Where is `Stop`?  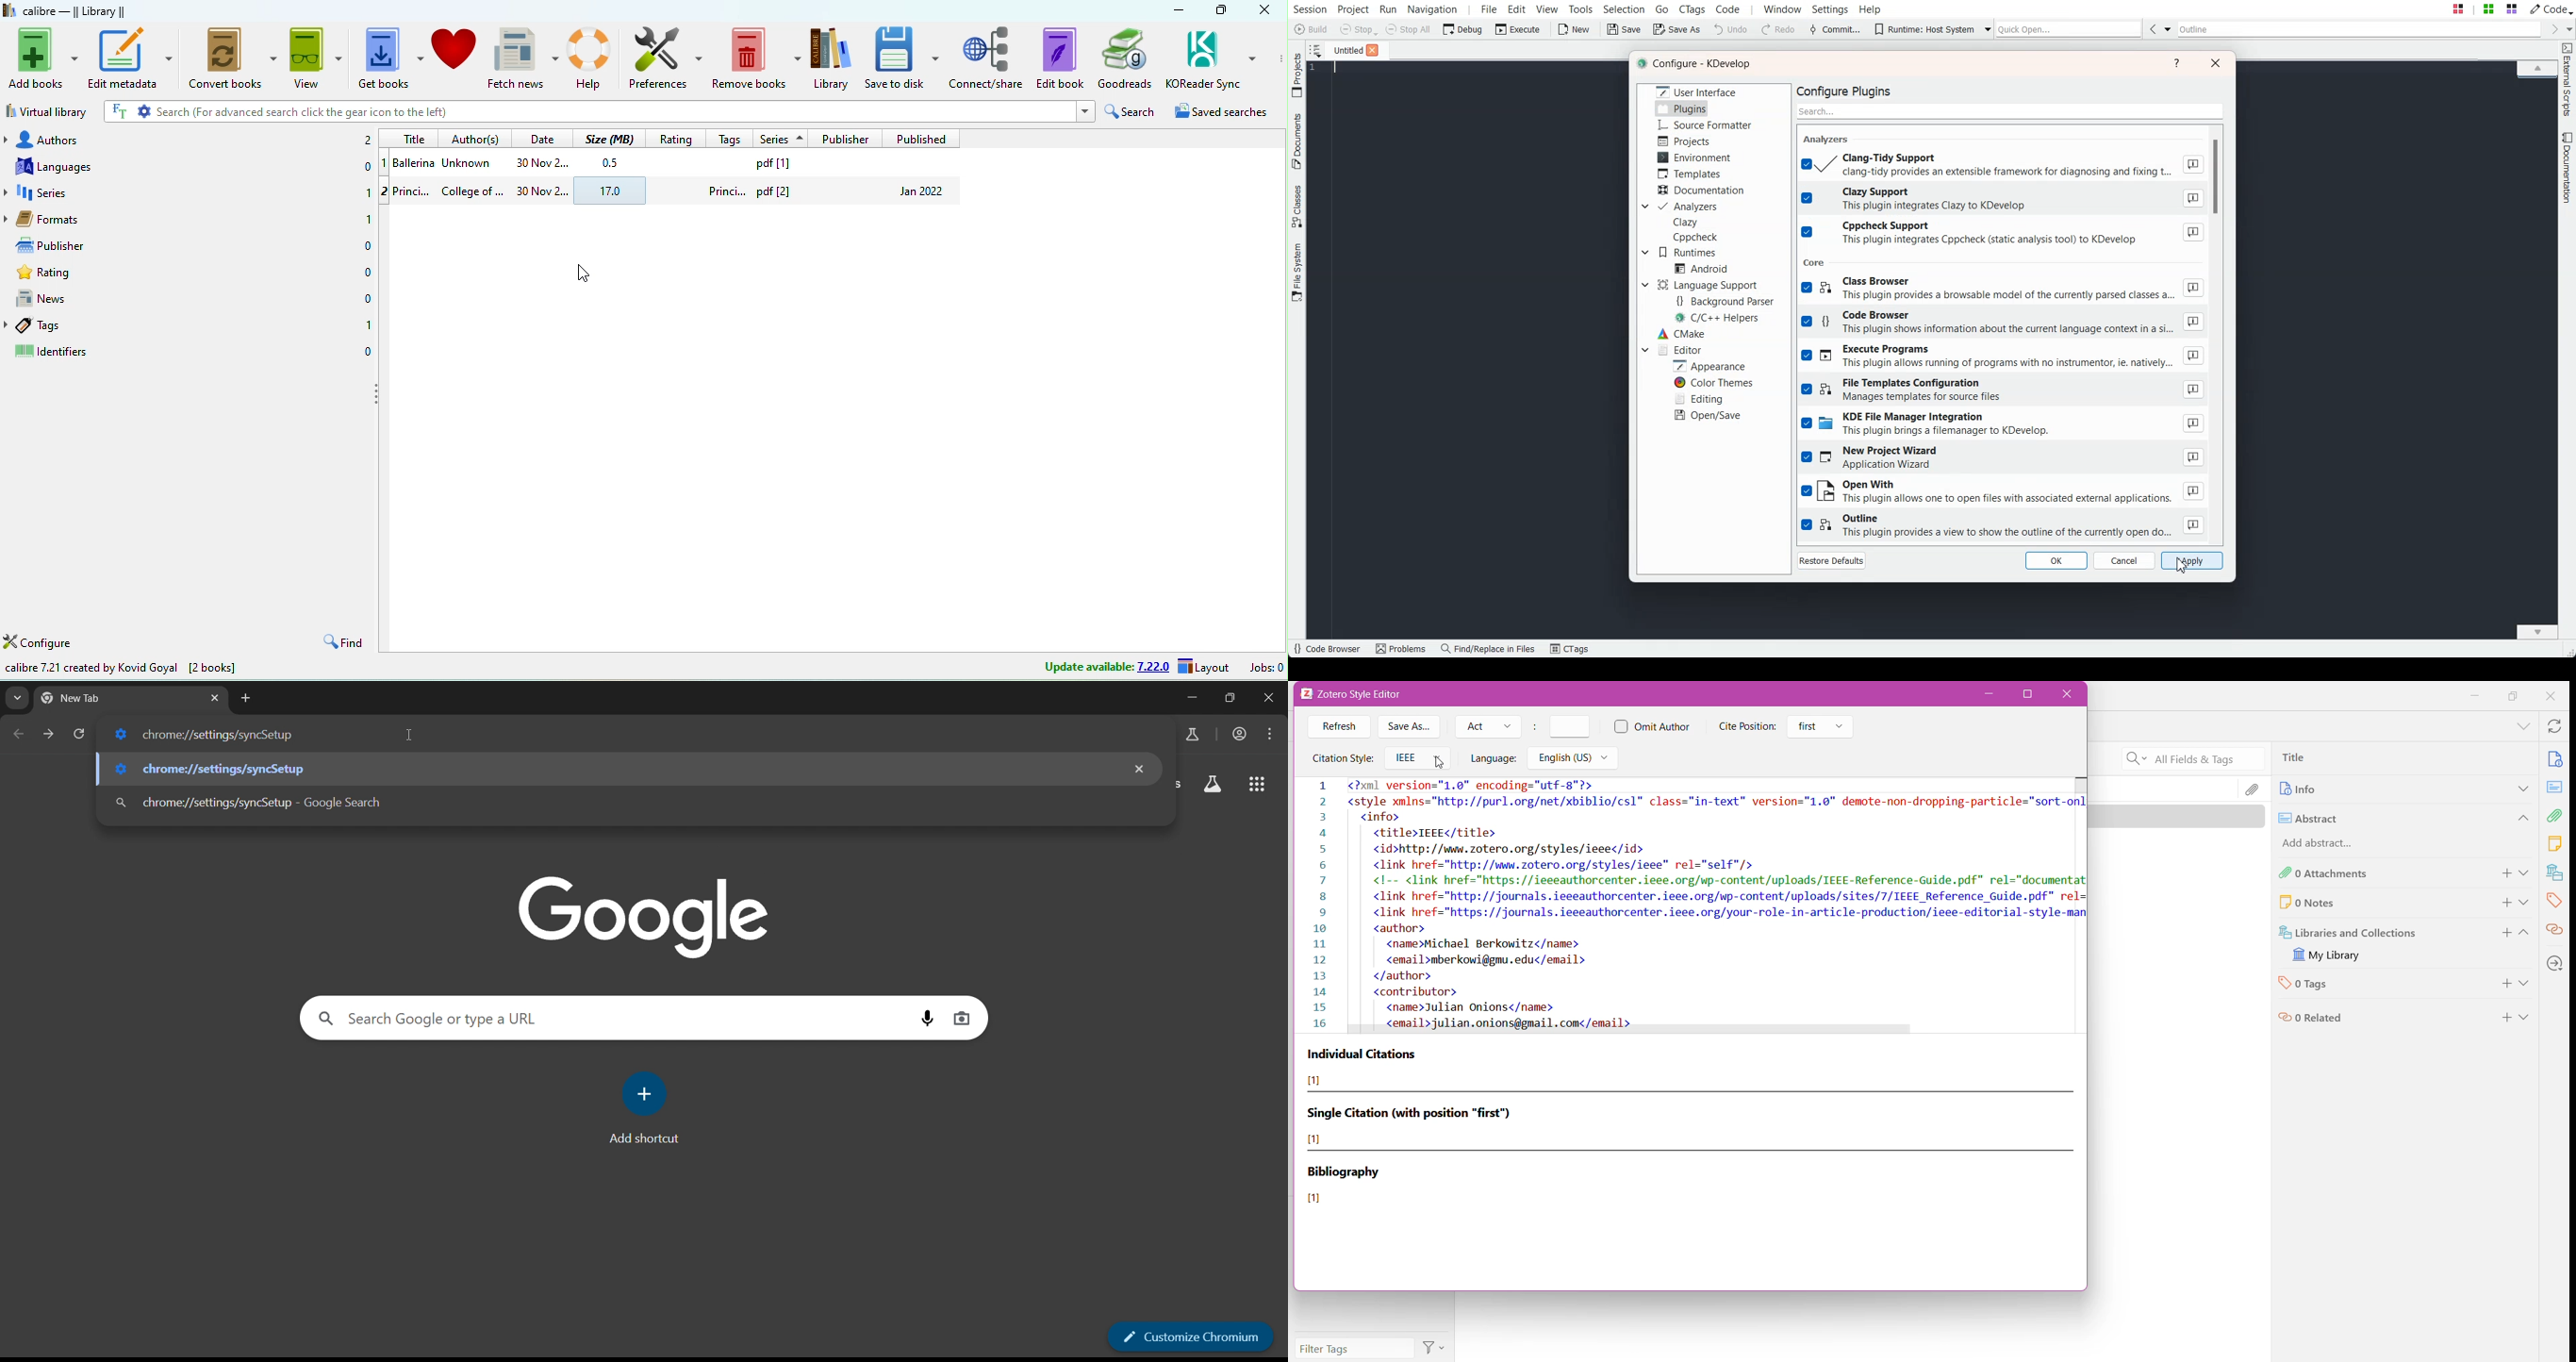 Stop is located at coordinates (1359, 30).